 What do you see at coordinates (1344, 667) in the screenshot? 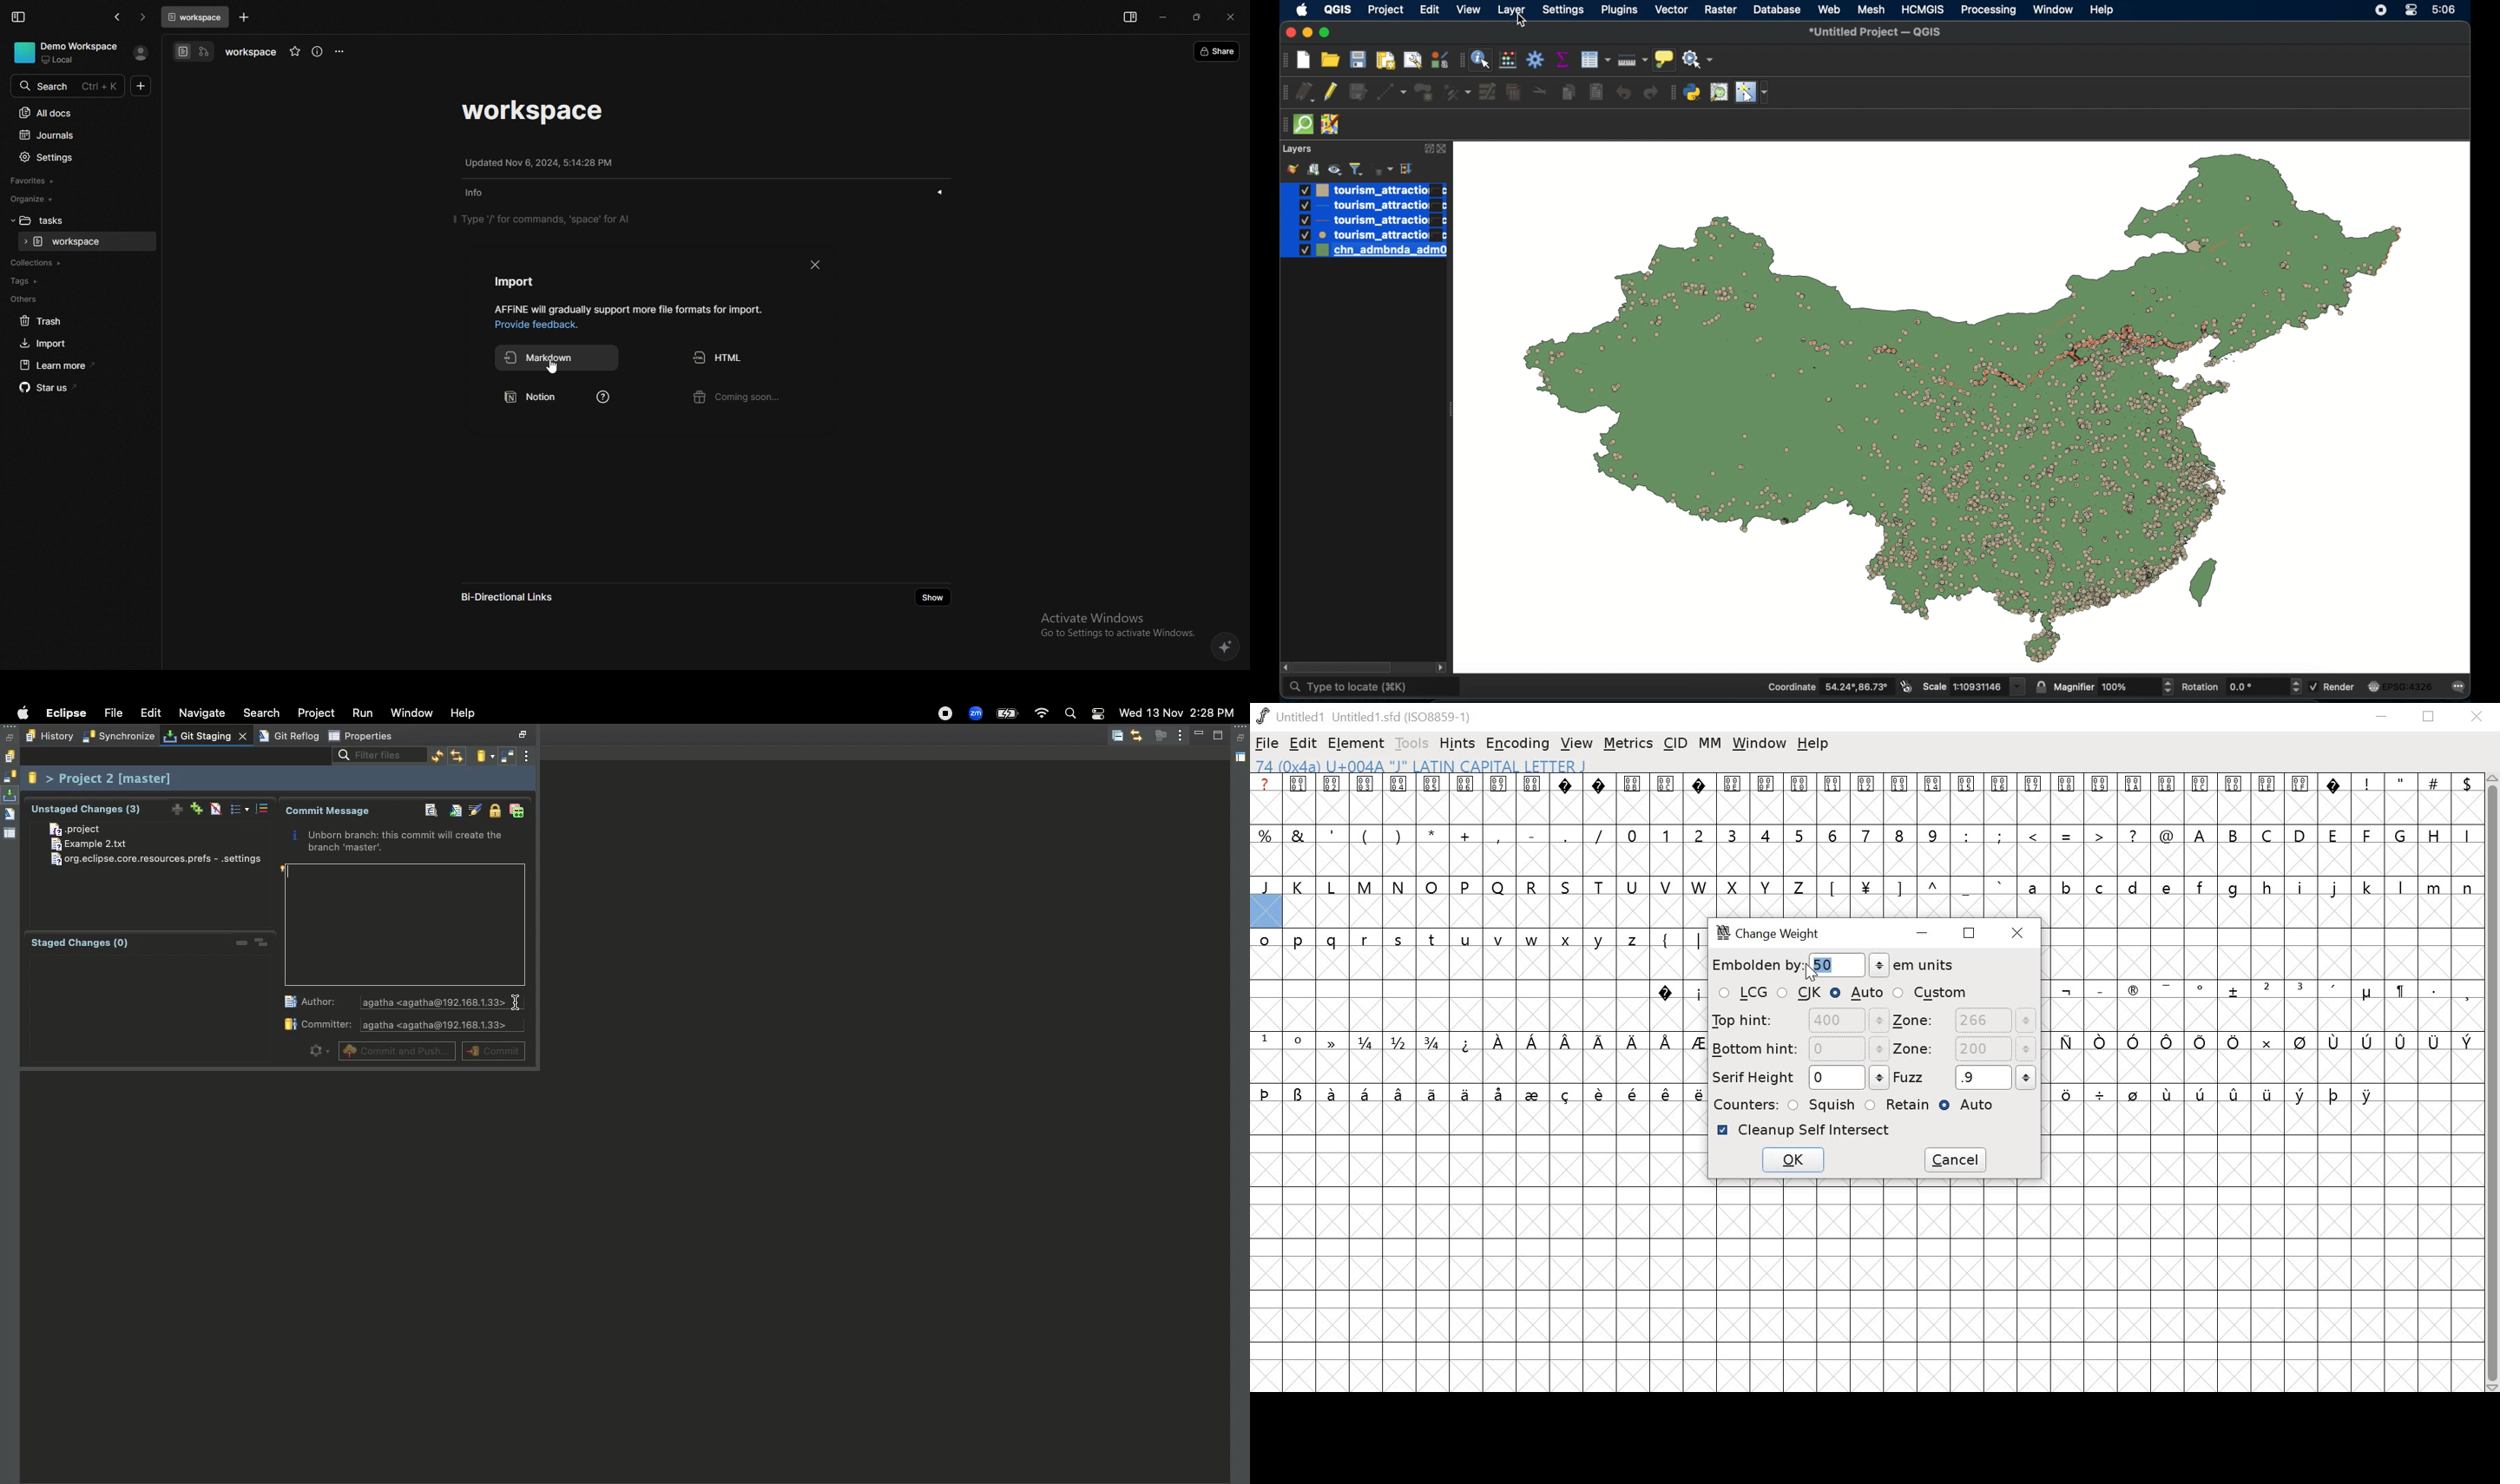
I see `scroll box` at bounding box center [1344, 667].